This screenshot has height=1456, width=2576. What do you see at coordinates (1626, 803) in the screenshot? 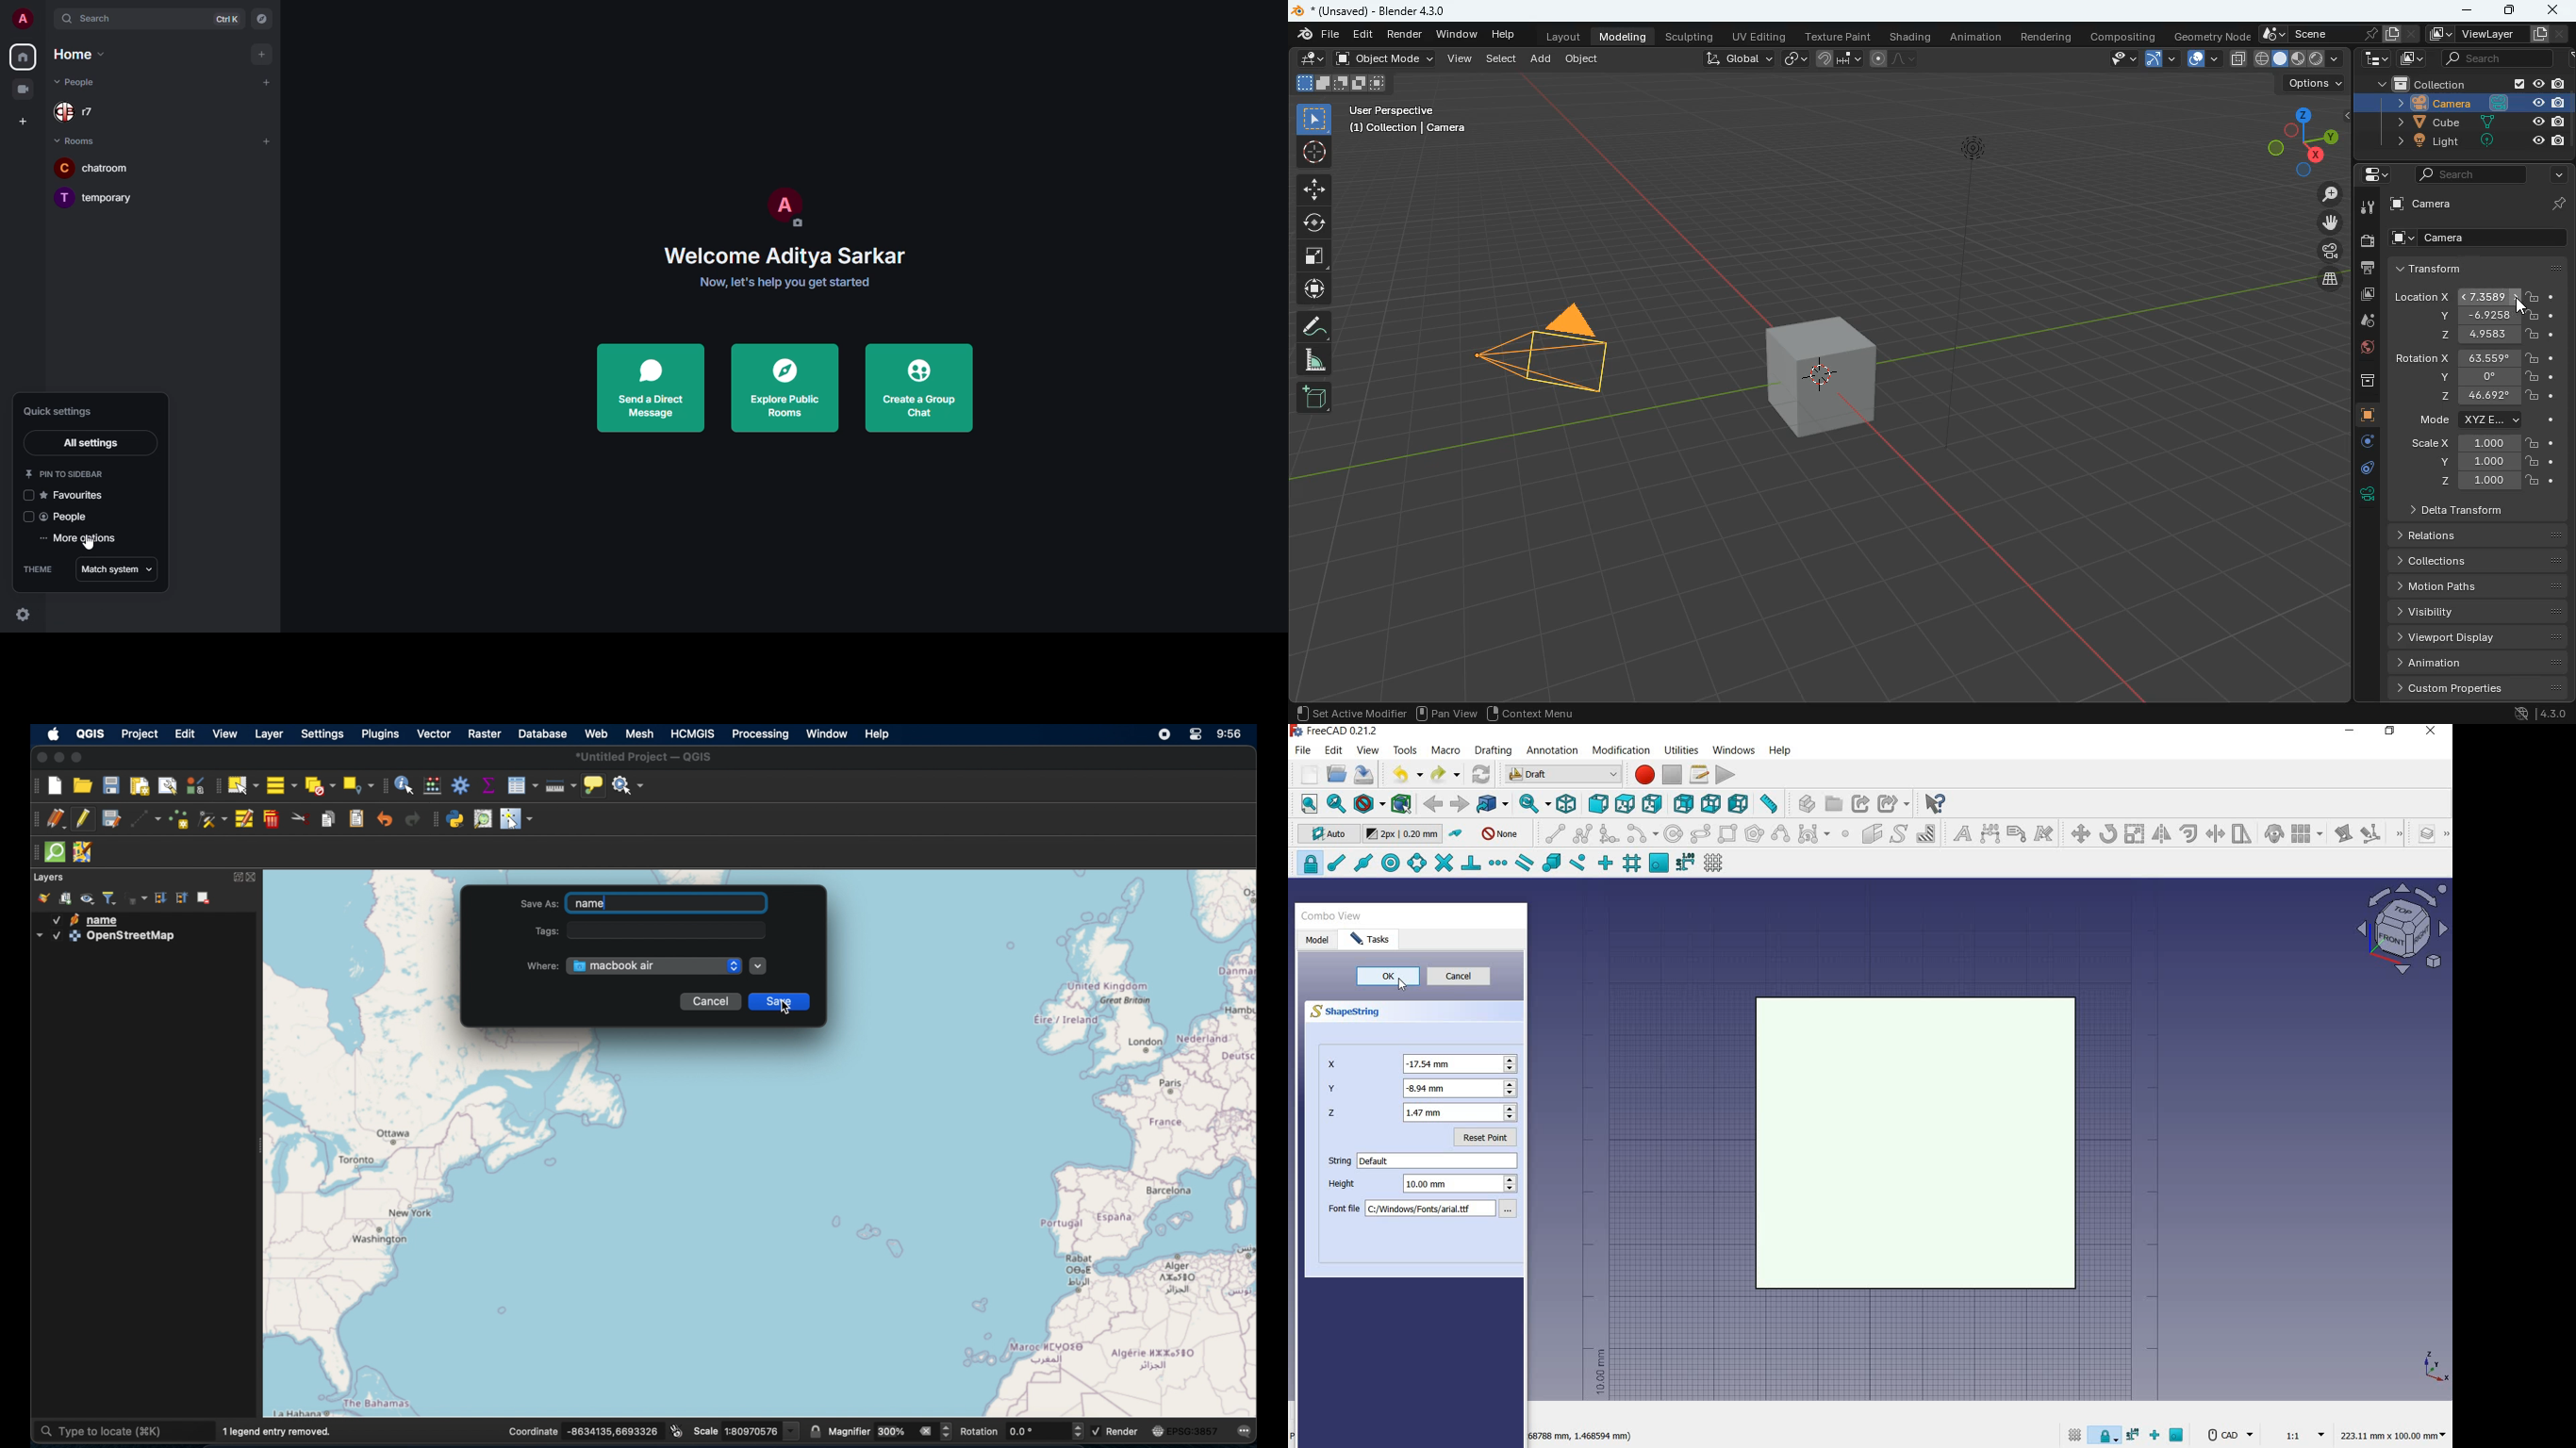
I see `top` at bounding box center [1626, 803].